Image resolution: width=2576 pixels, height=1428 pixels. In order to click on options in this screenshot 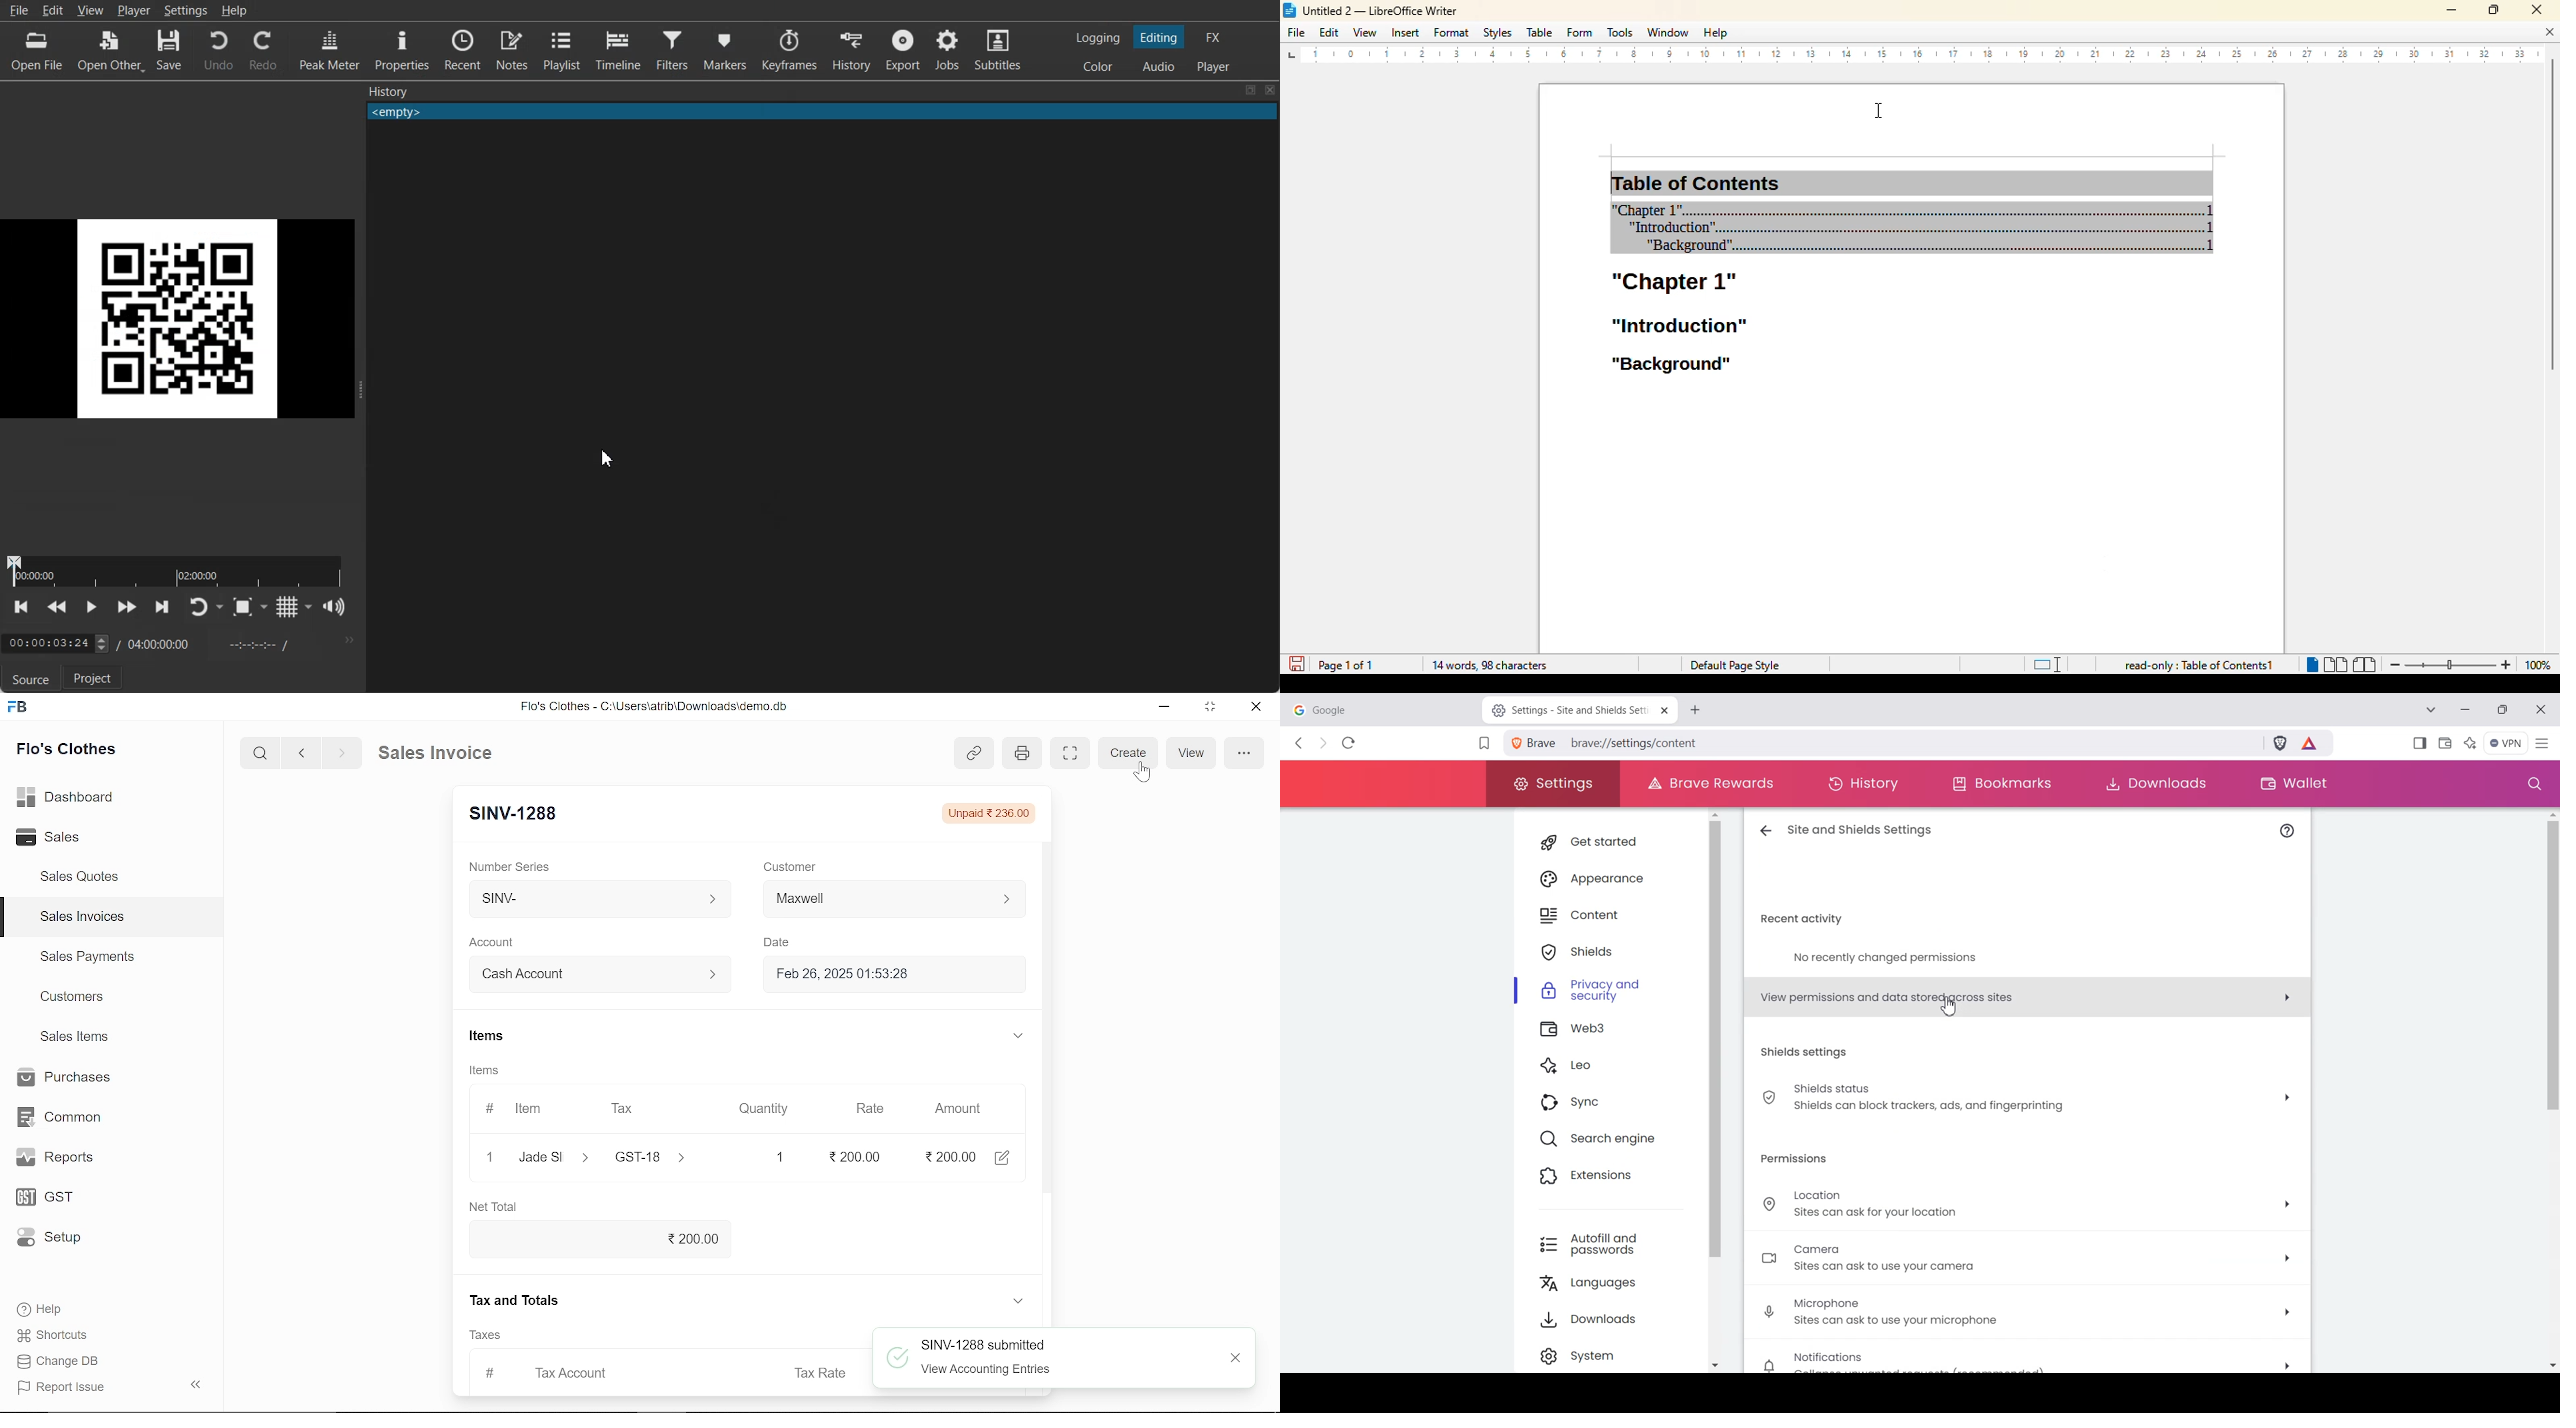, I will do `click(1243, 752)`.